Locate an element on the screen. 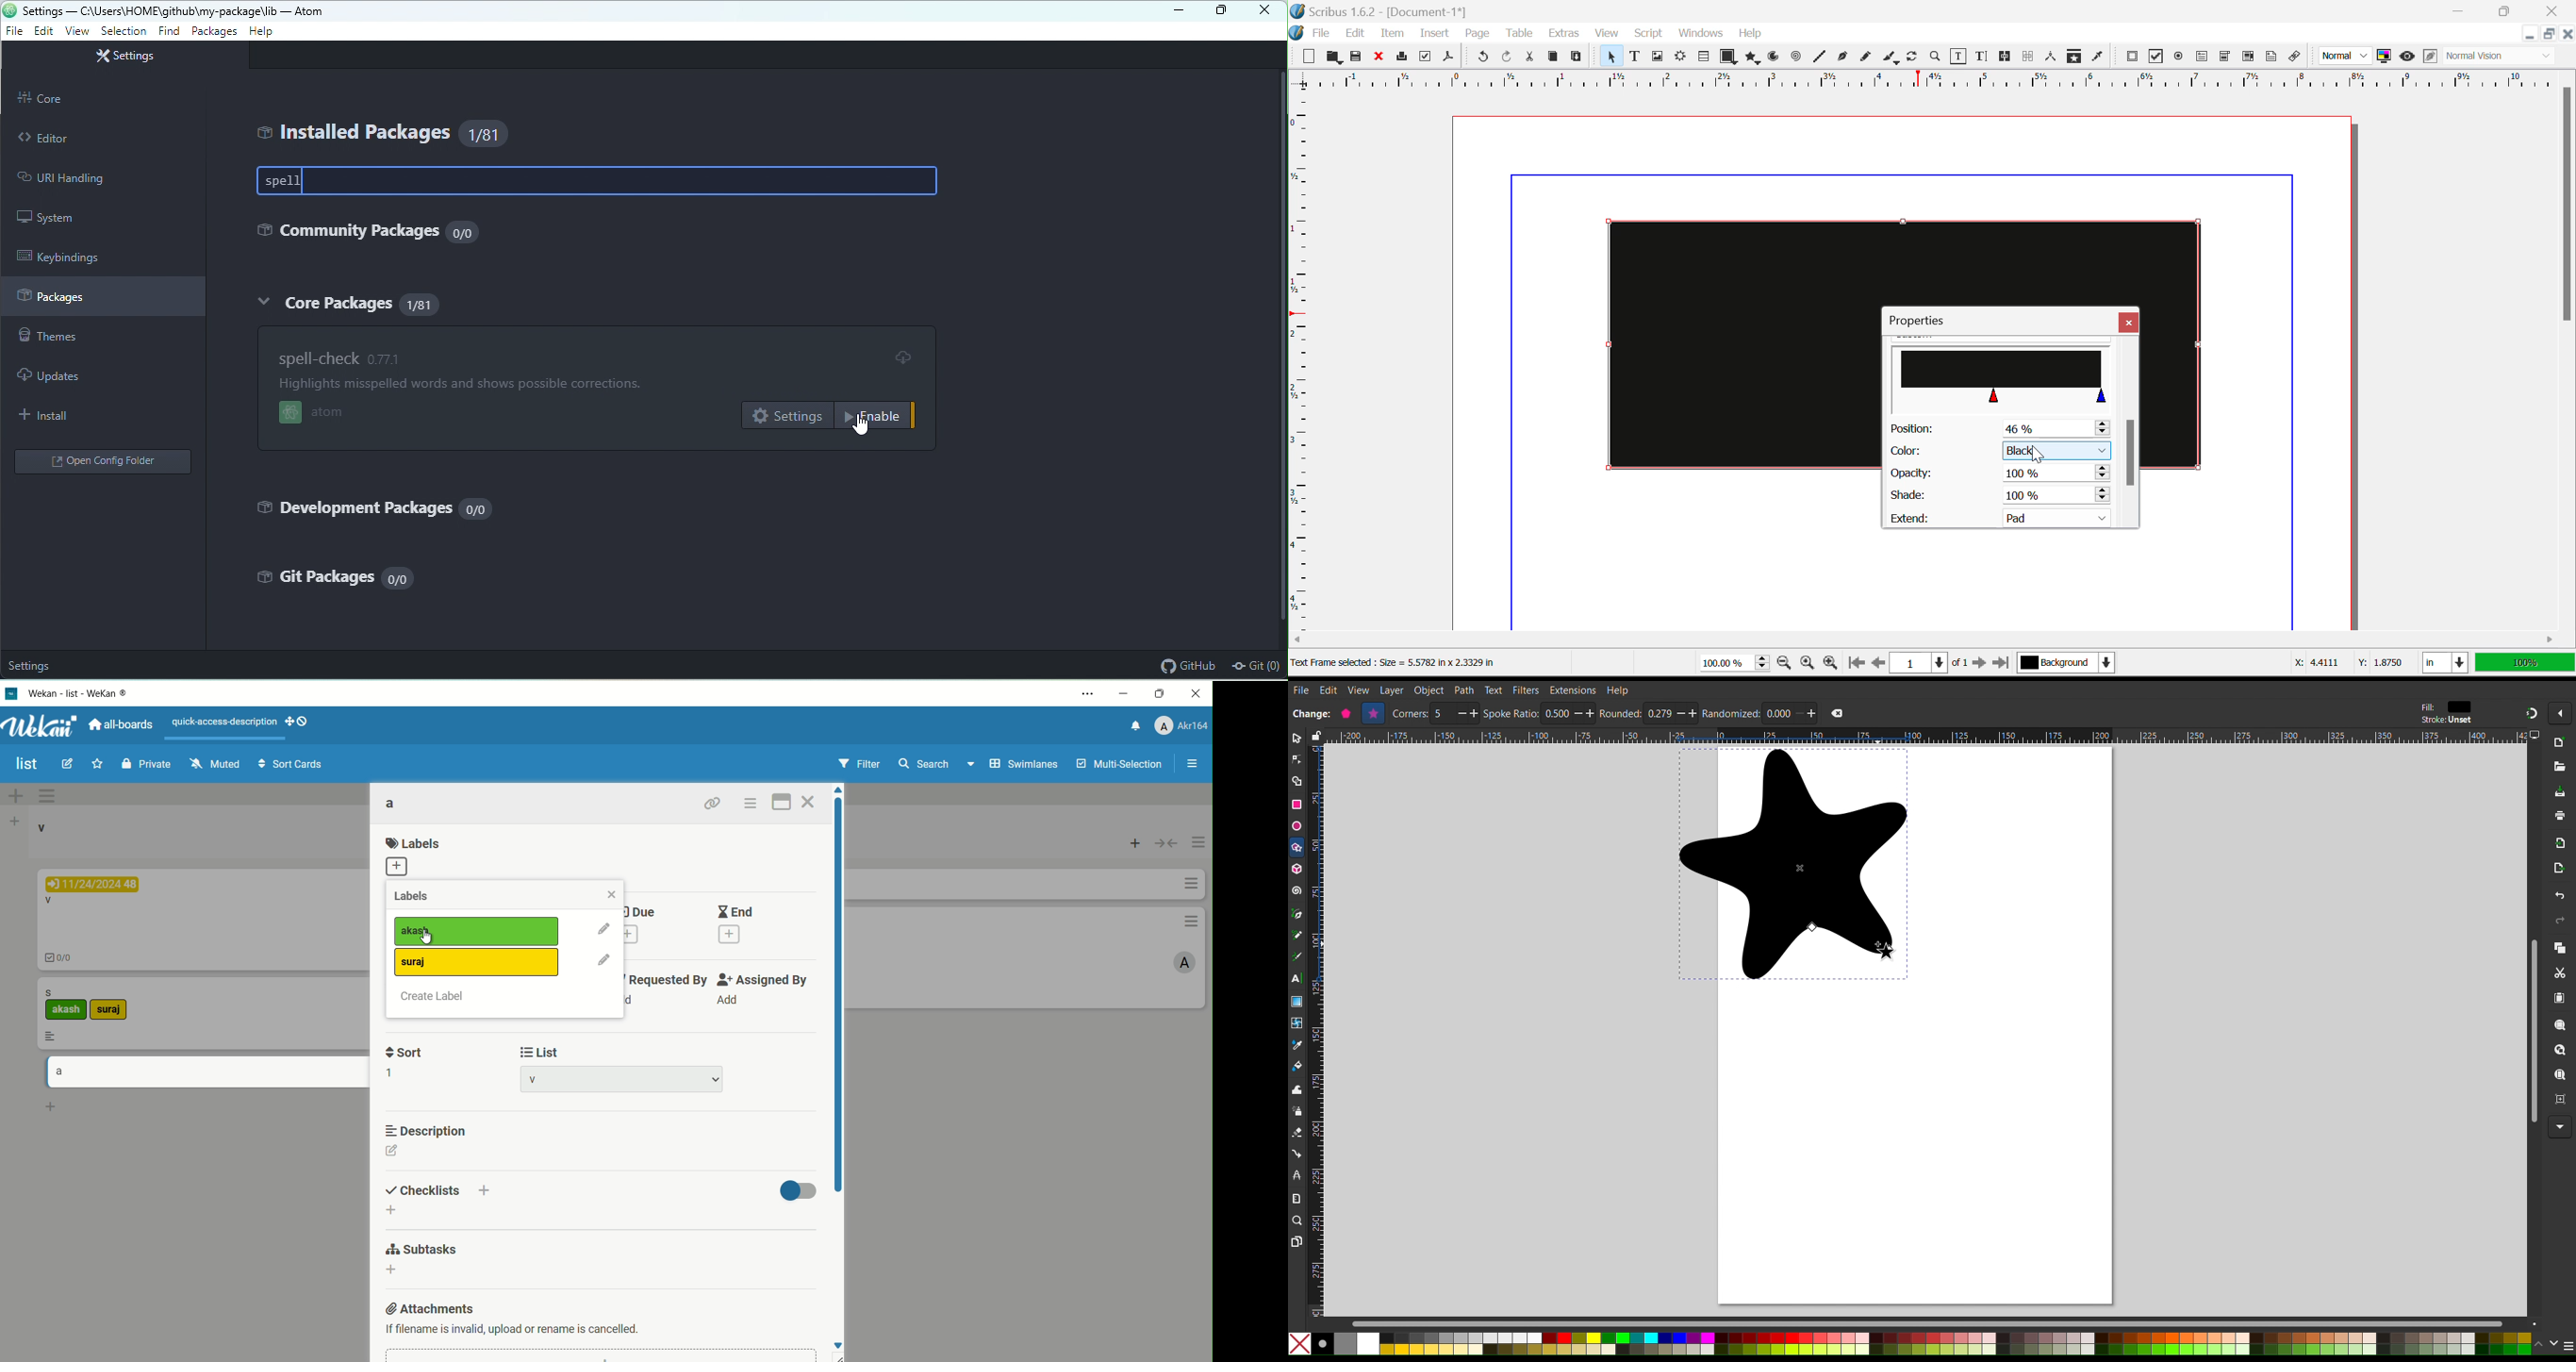  Open is located at coordinates (1336, 58).